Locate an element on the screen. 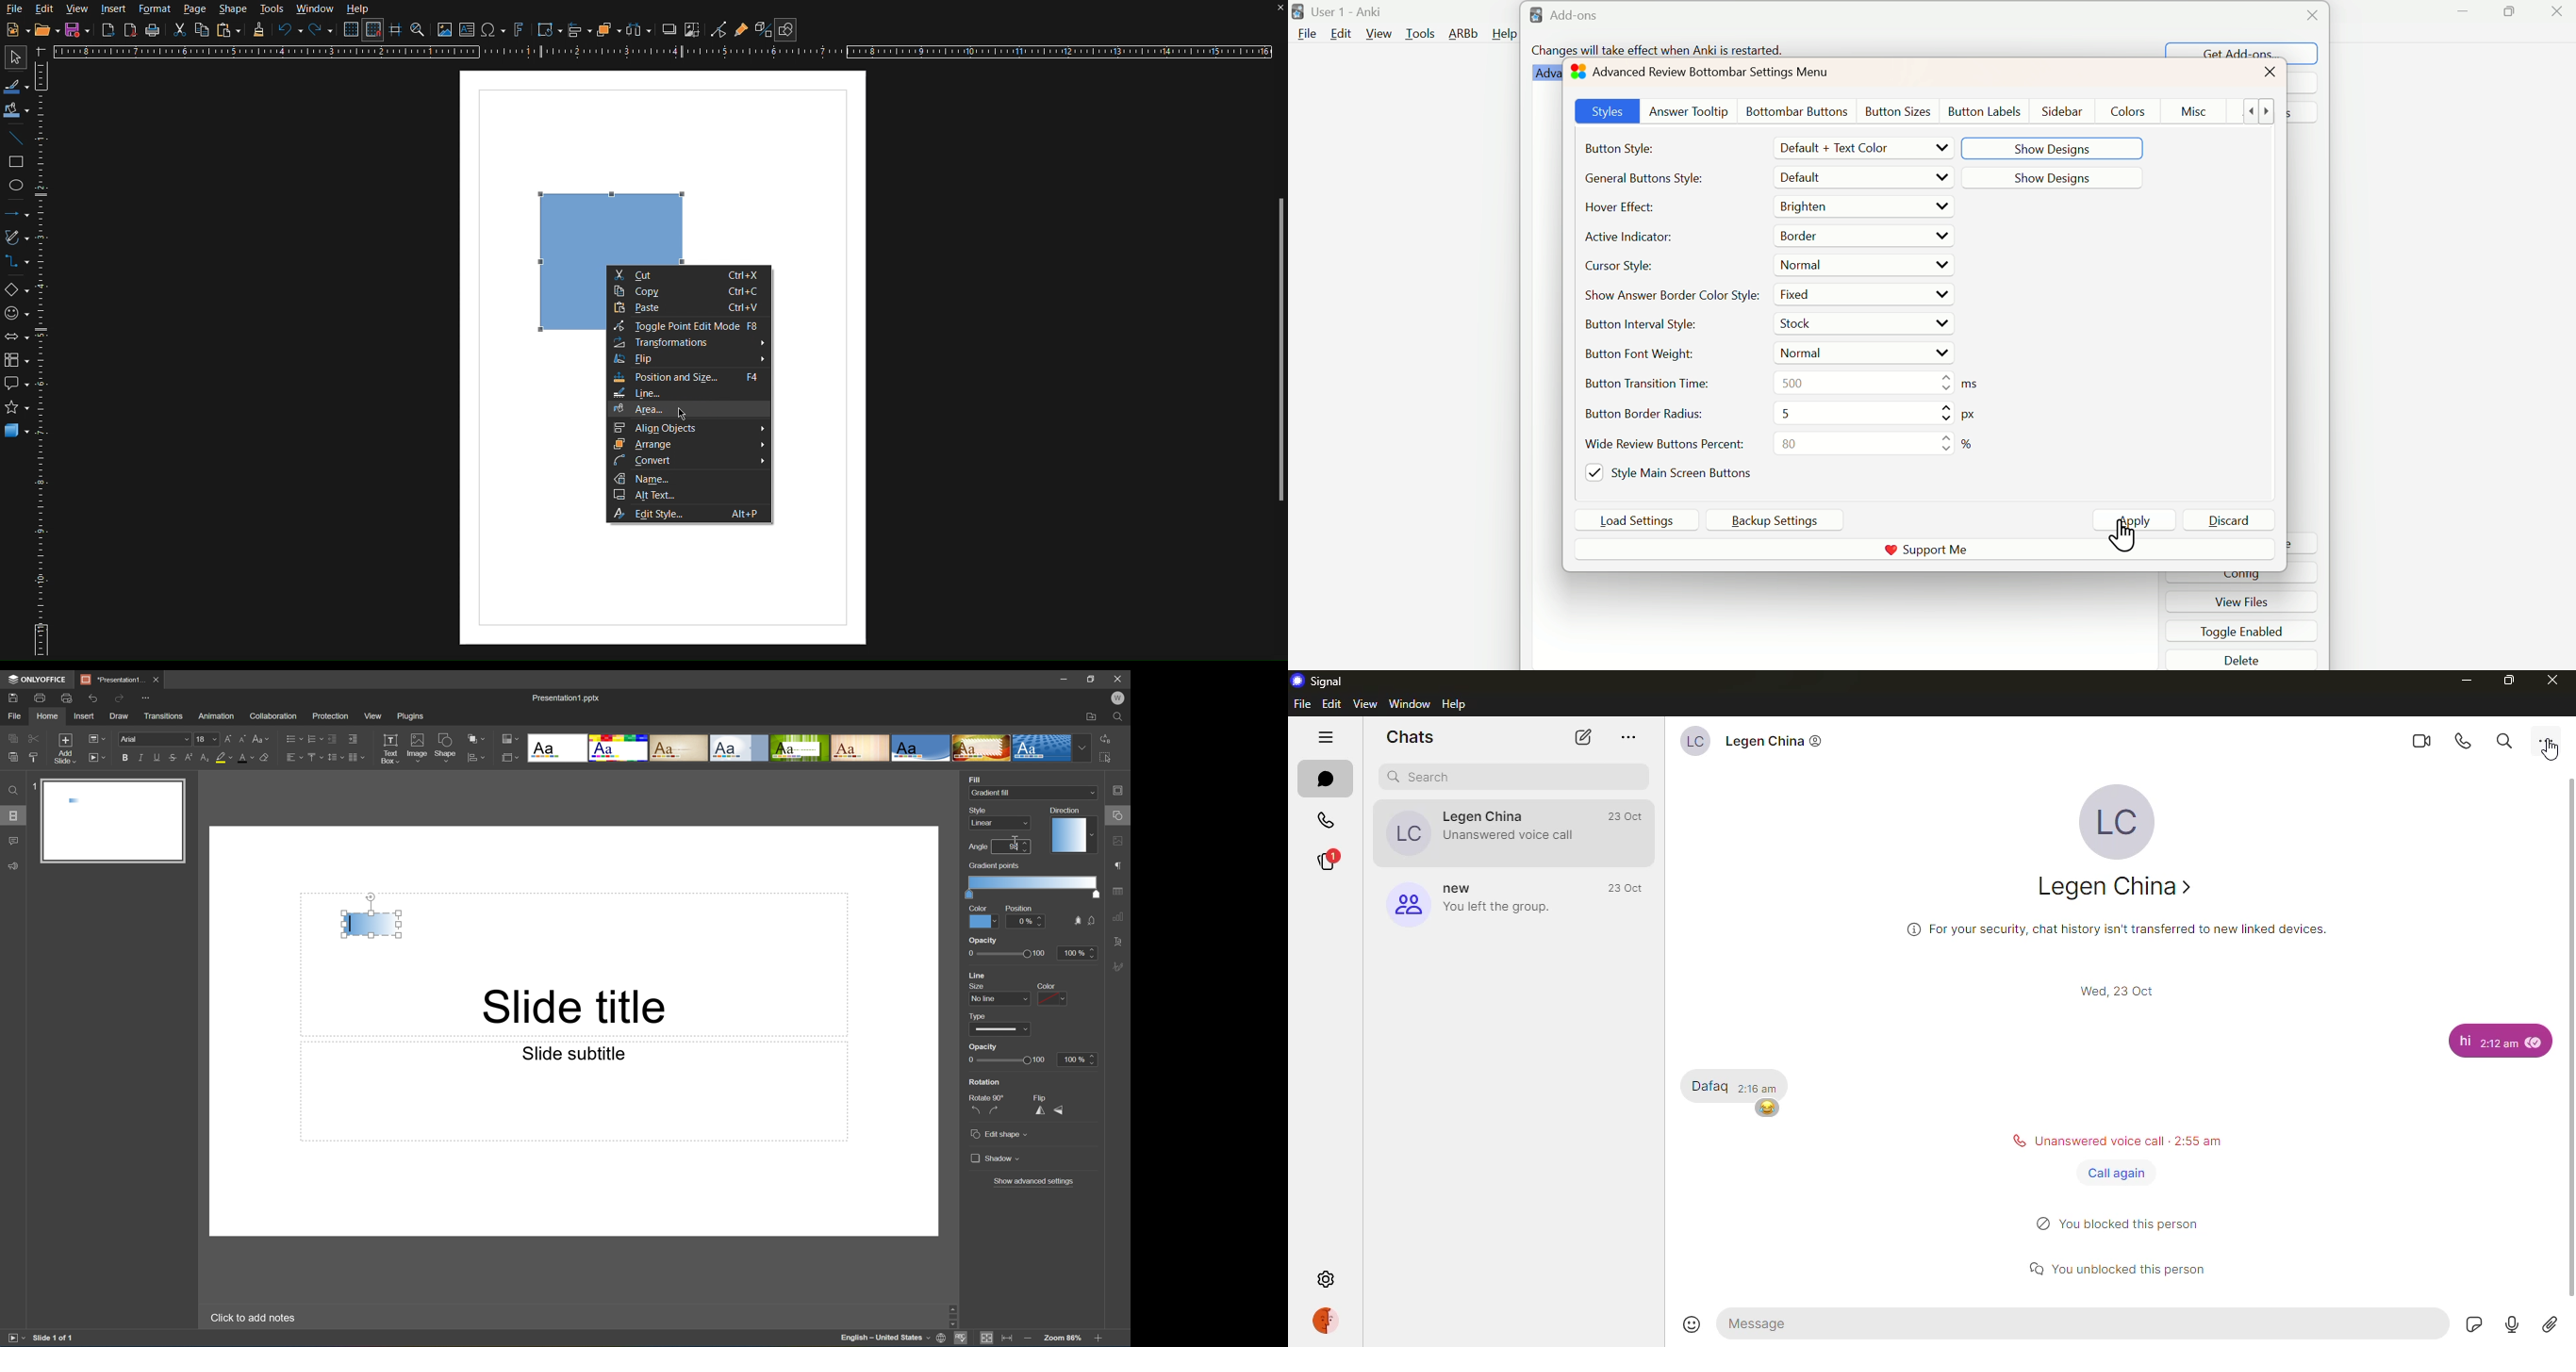 This screenshot has width=2576, height=1372. Hover Effect is located at coordinates (1623, 205).